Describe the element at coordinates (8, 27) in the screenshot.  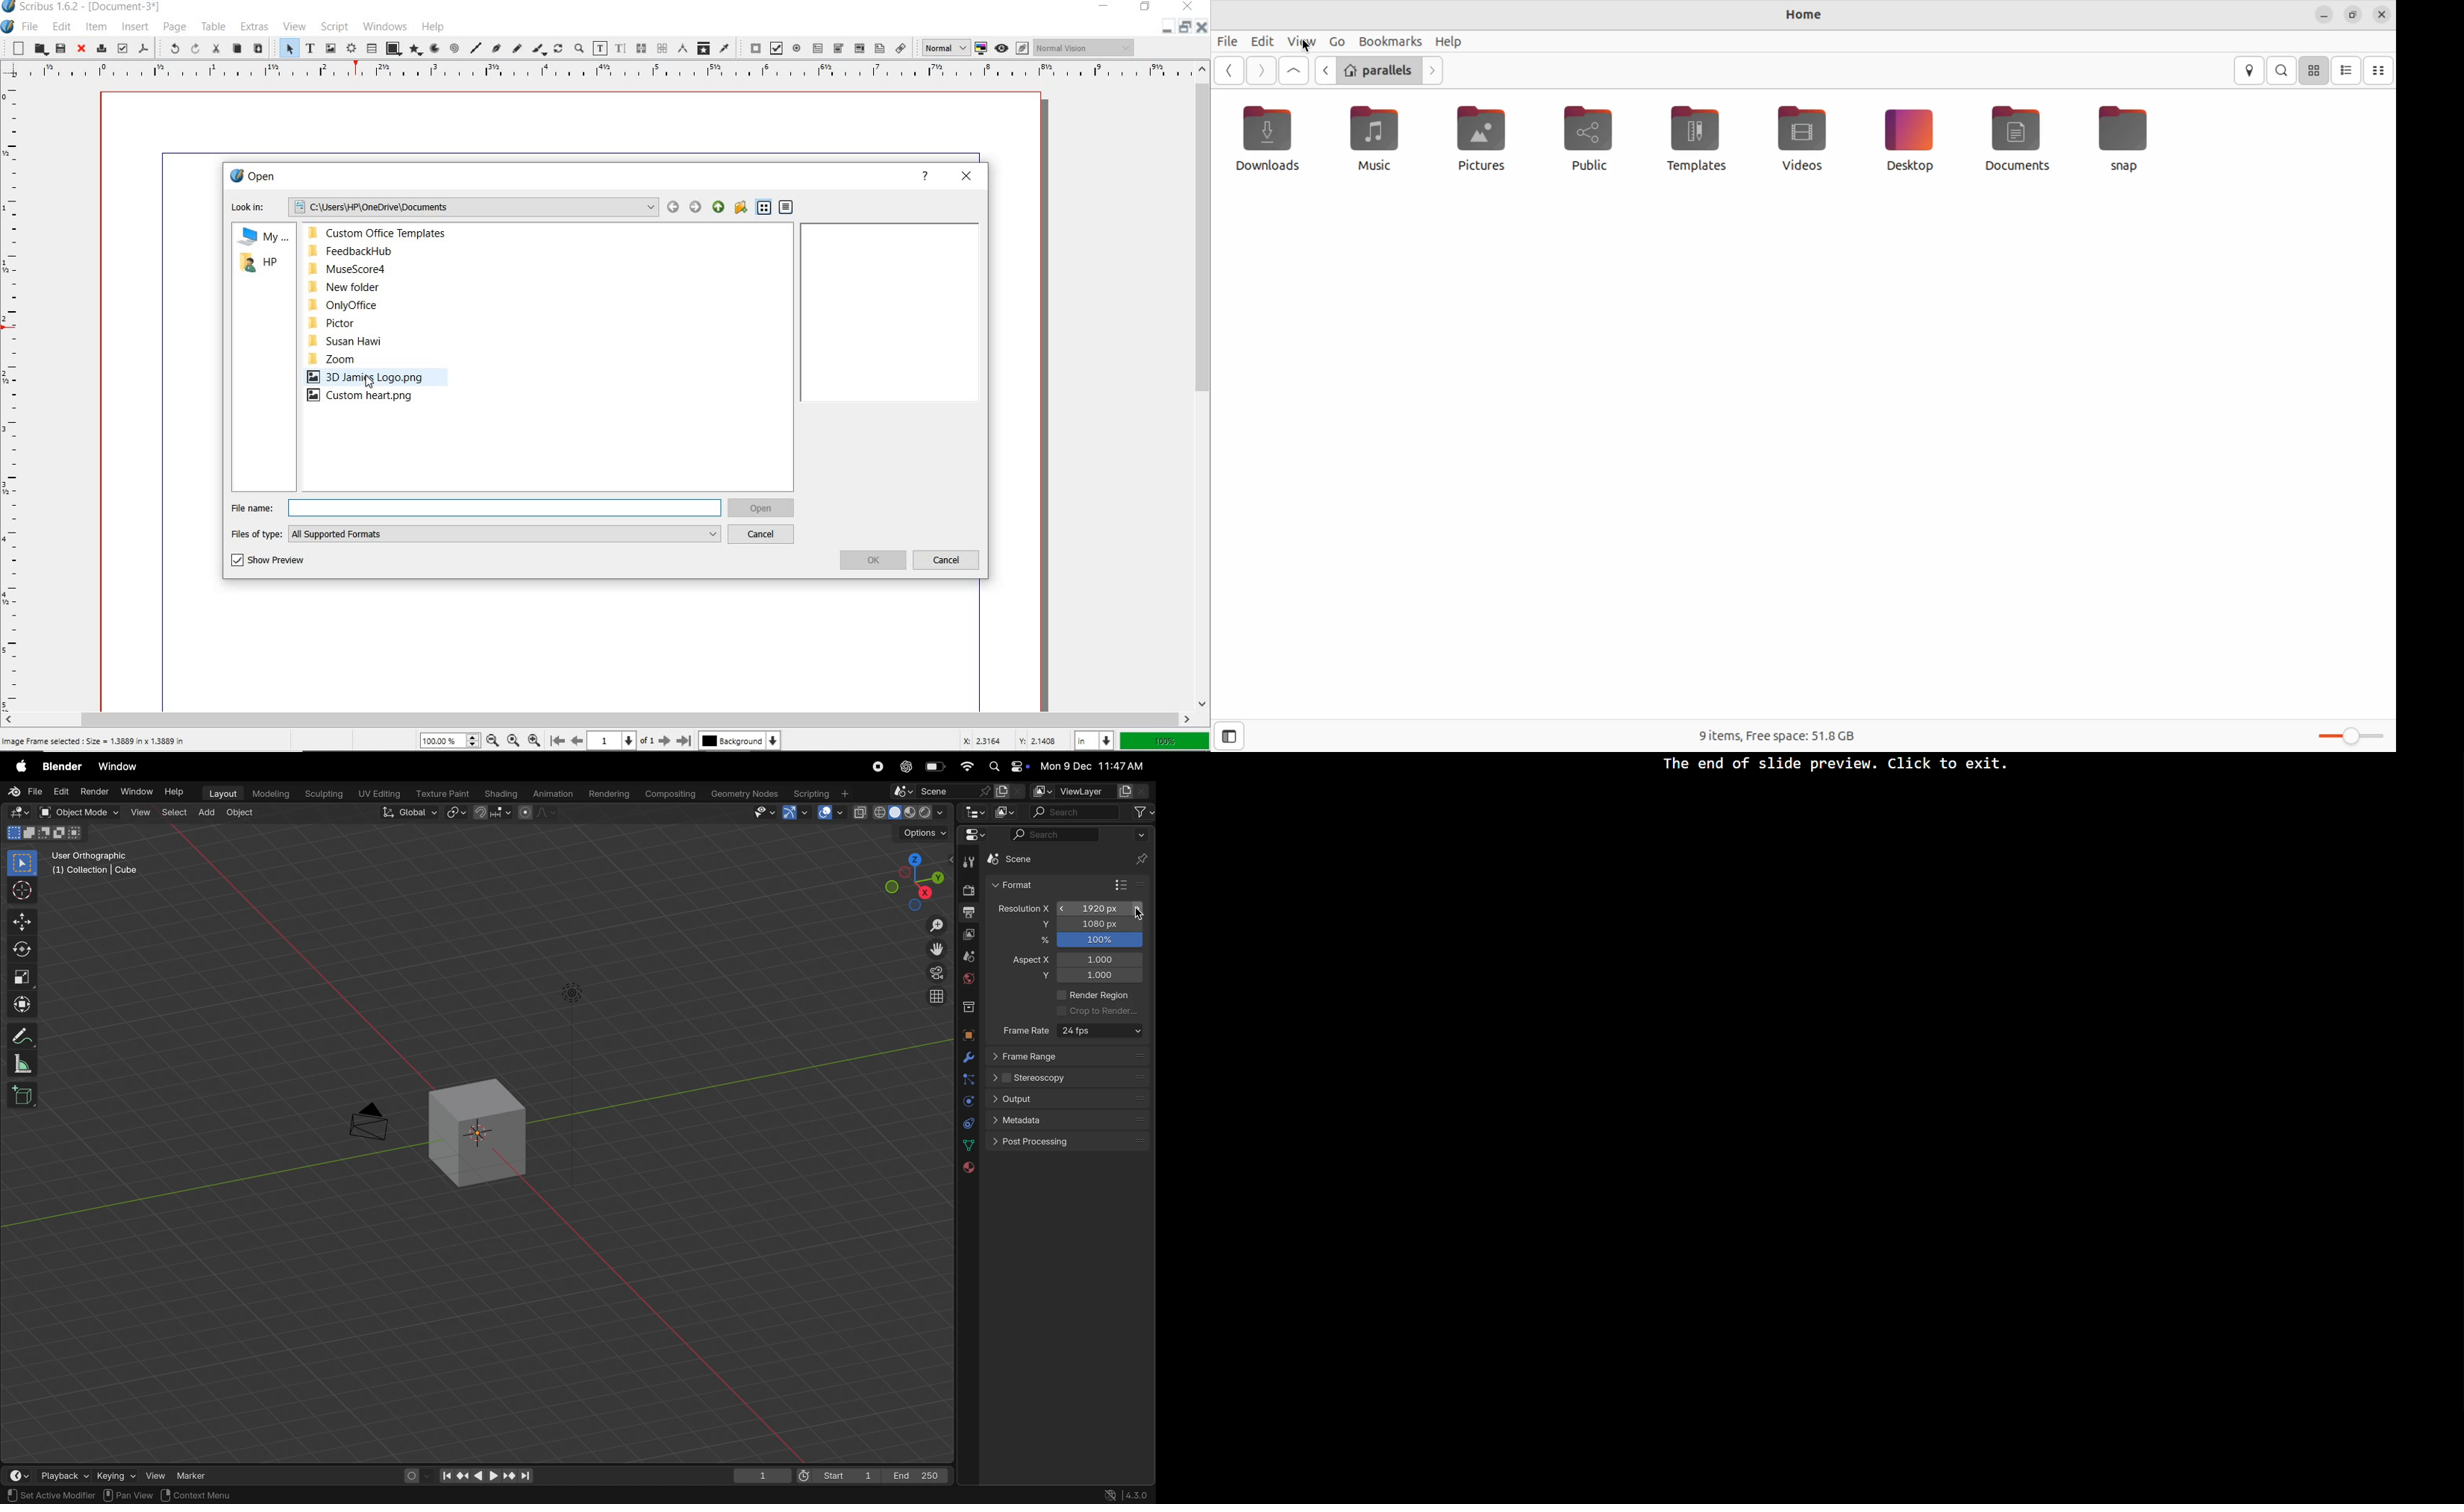
I see `SYSTEM ICON` at that location.